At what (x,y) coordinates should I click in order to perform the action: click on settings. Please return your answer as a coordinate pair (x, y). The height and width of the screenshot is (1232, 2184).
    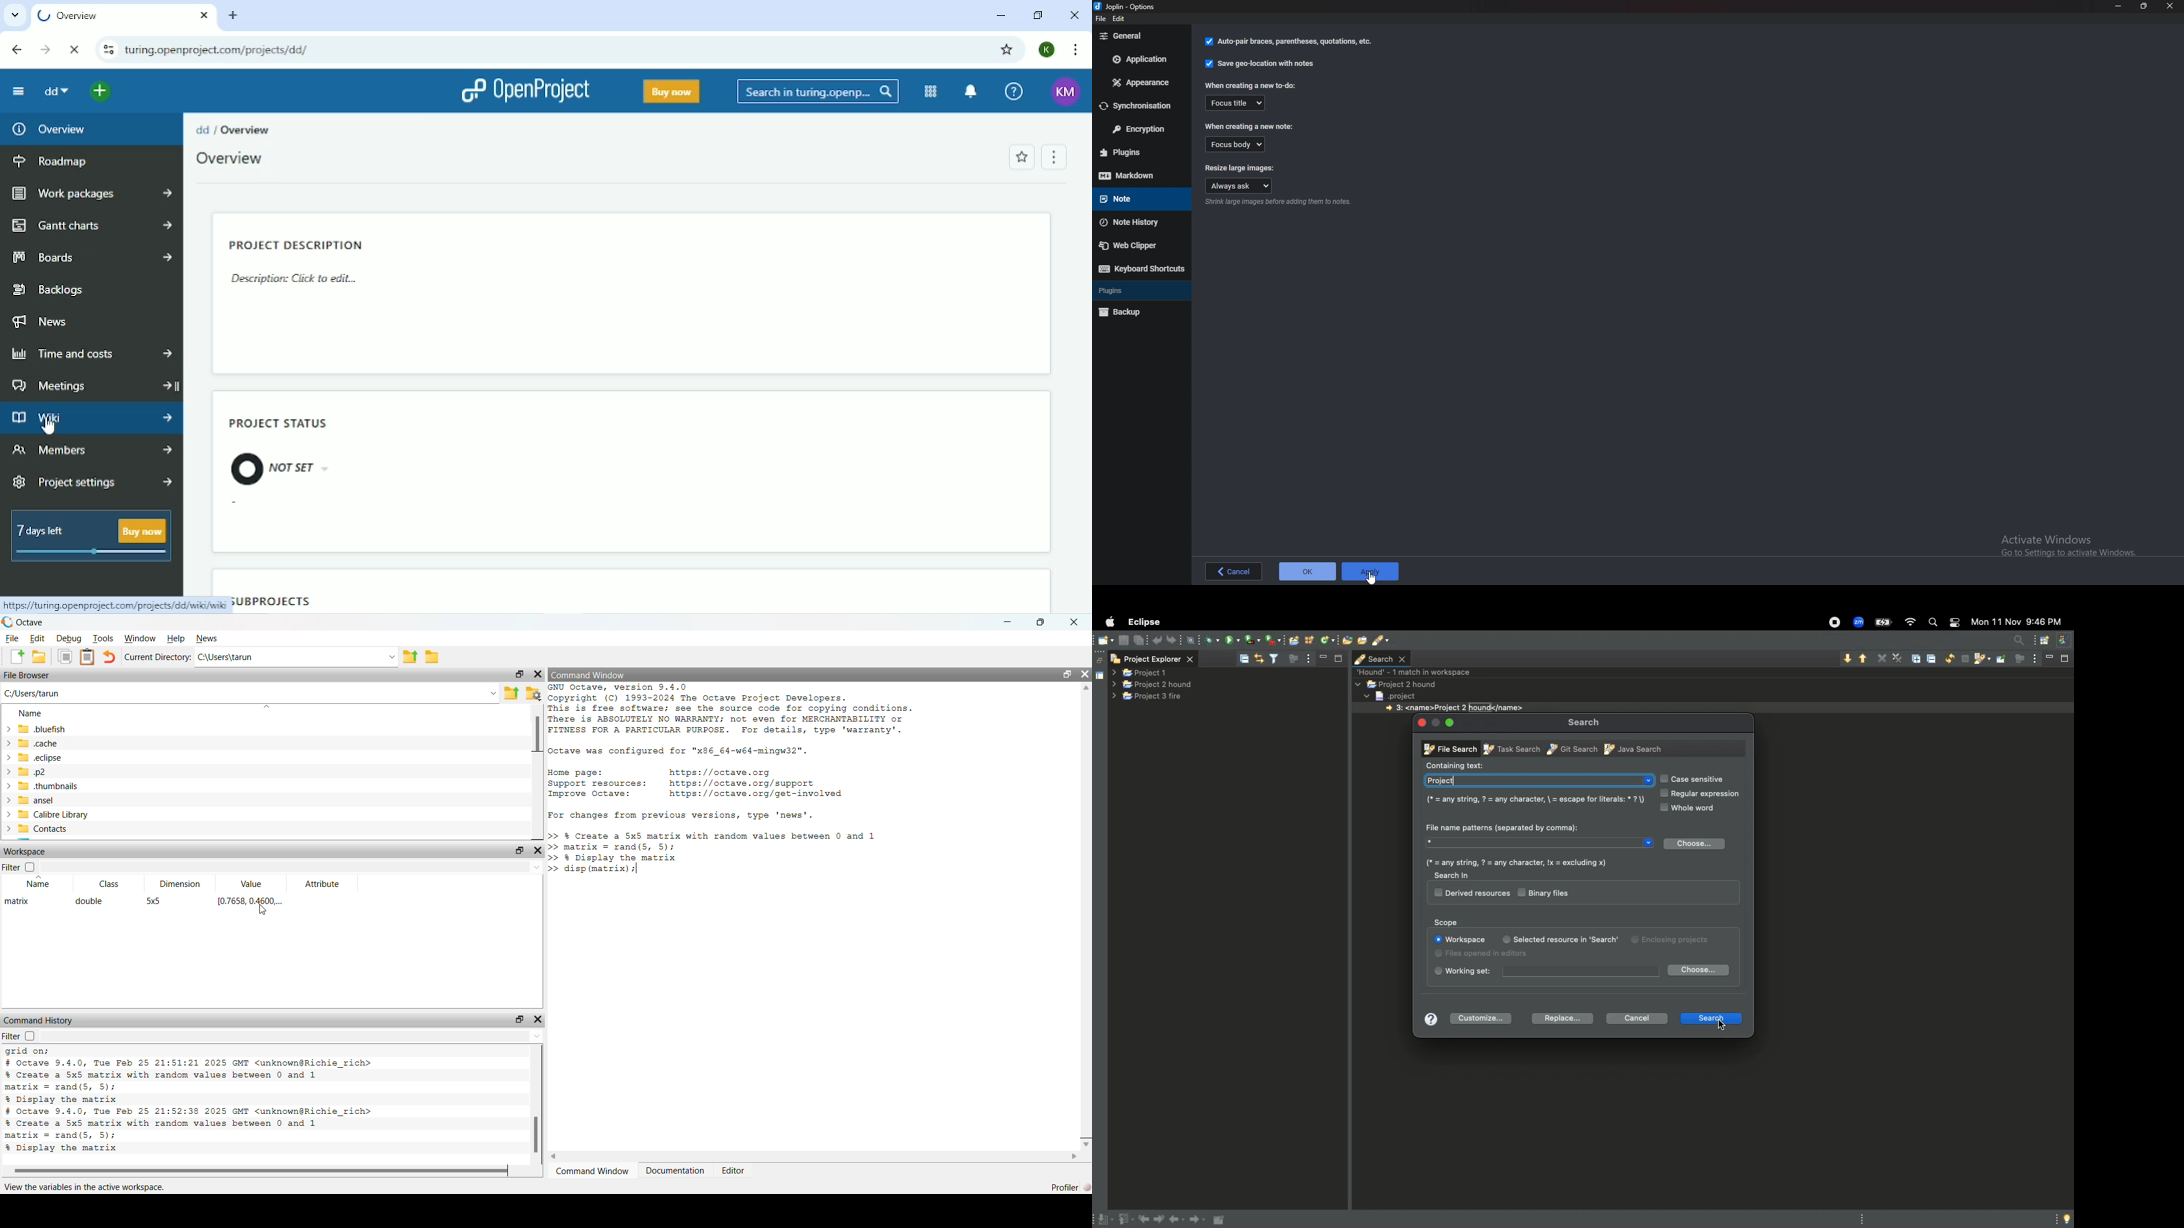
    Looking at the image, I should click on (533, 695).